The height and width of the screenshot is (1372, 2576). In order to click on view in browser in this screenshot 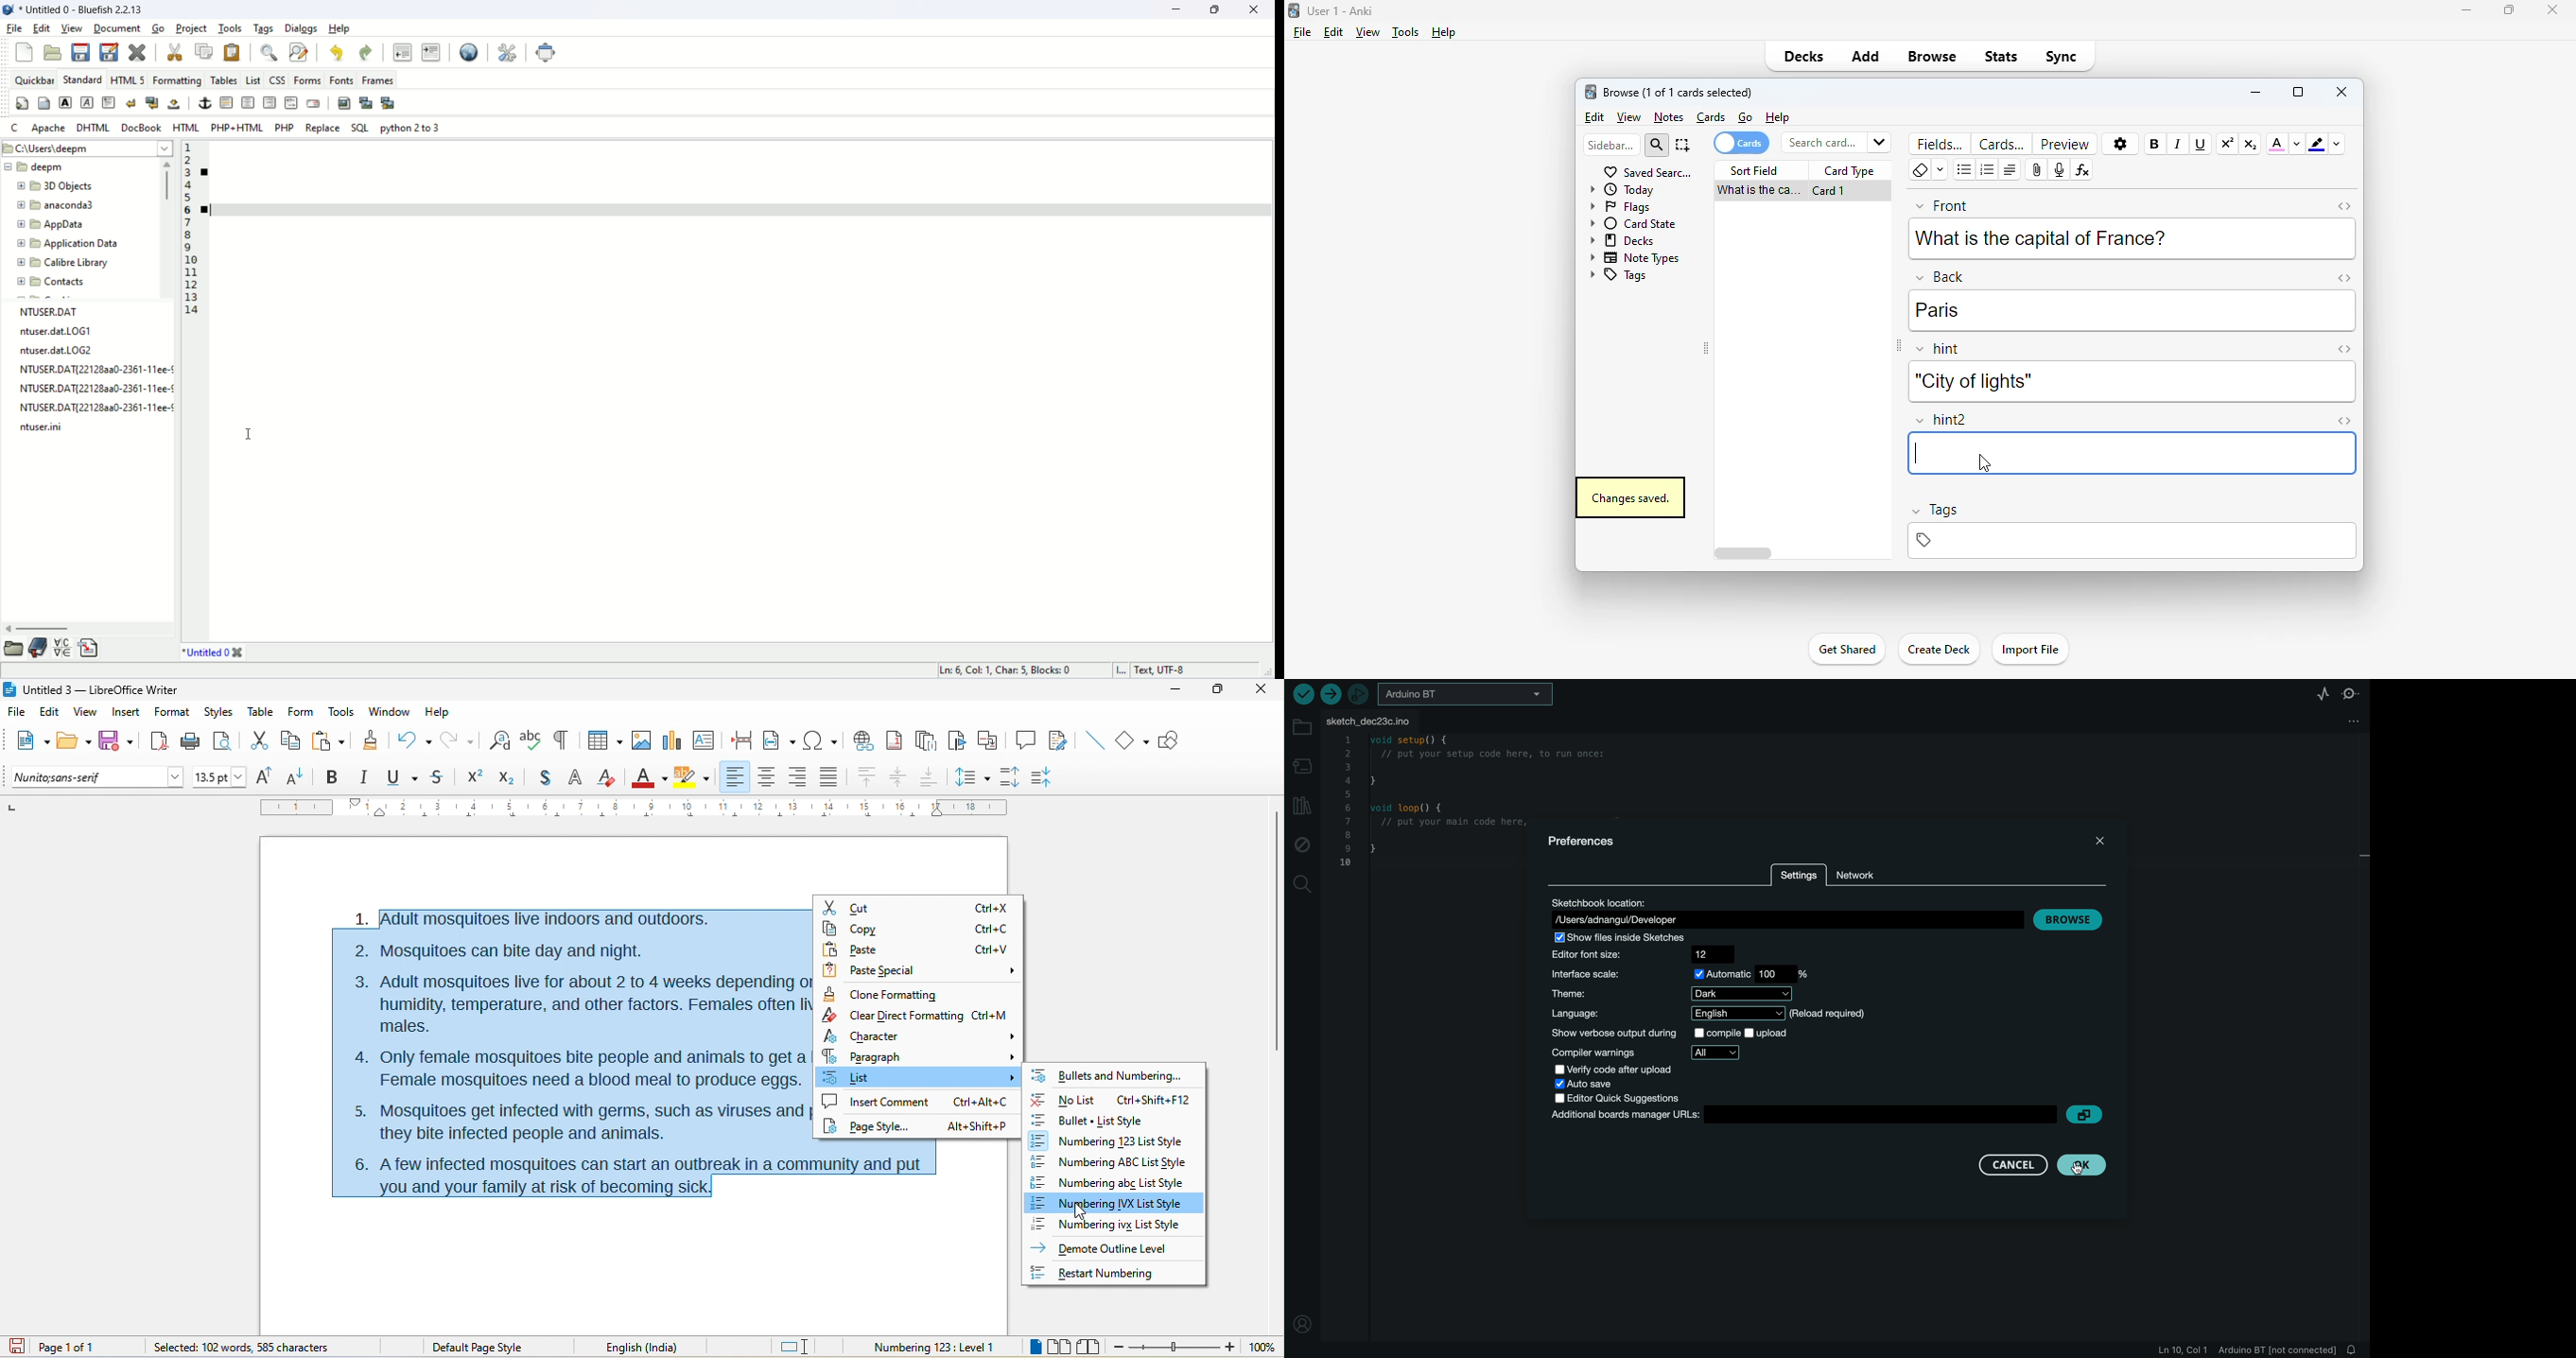, I will do `click(469, 52)`.